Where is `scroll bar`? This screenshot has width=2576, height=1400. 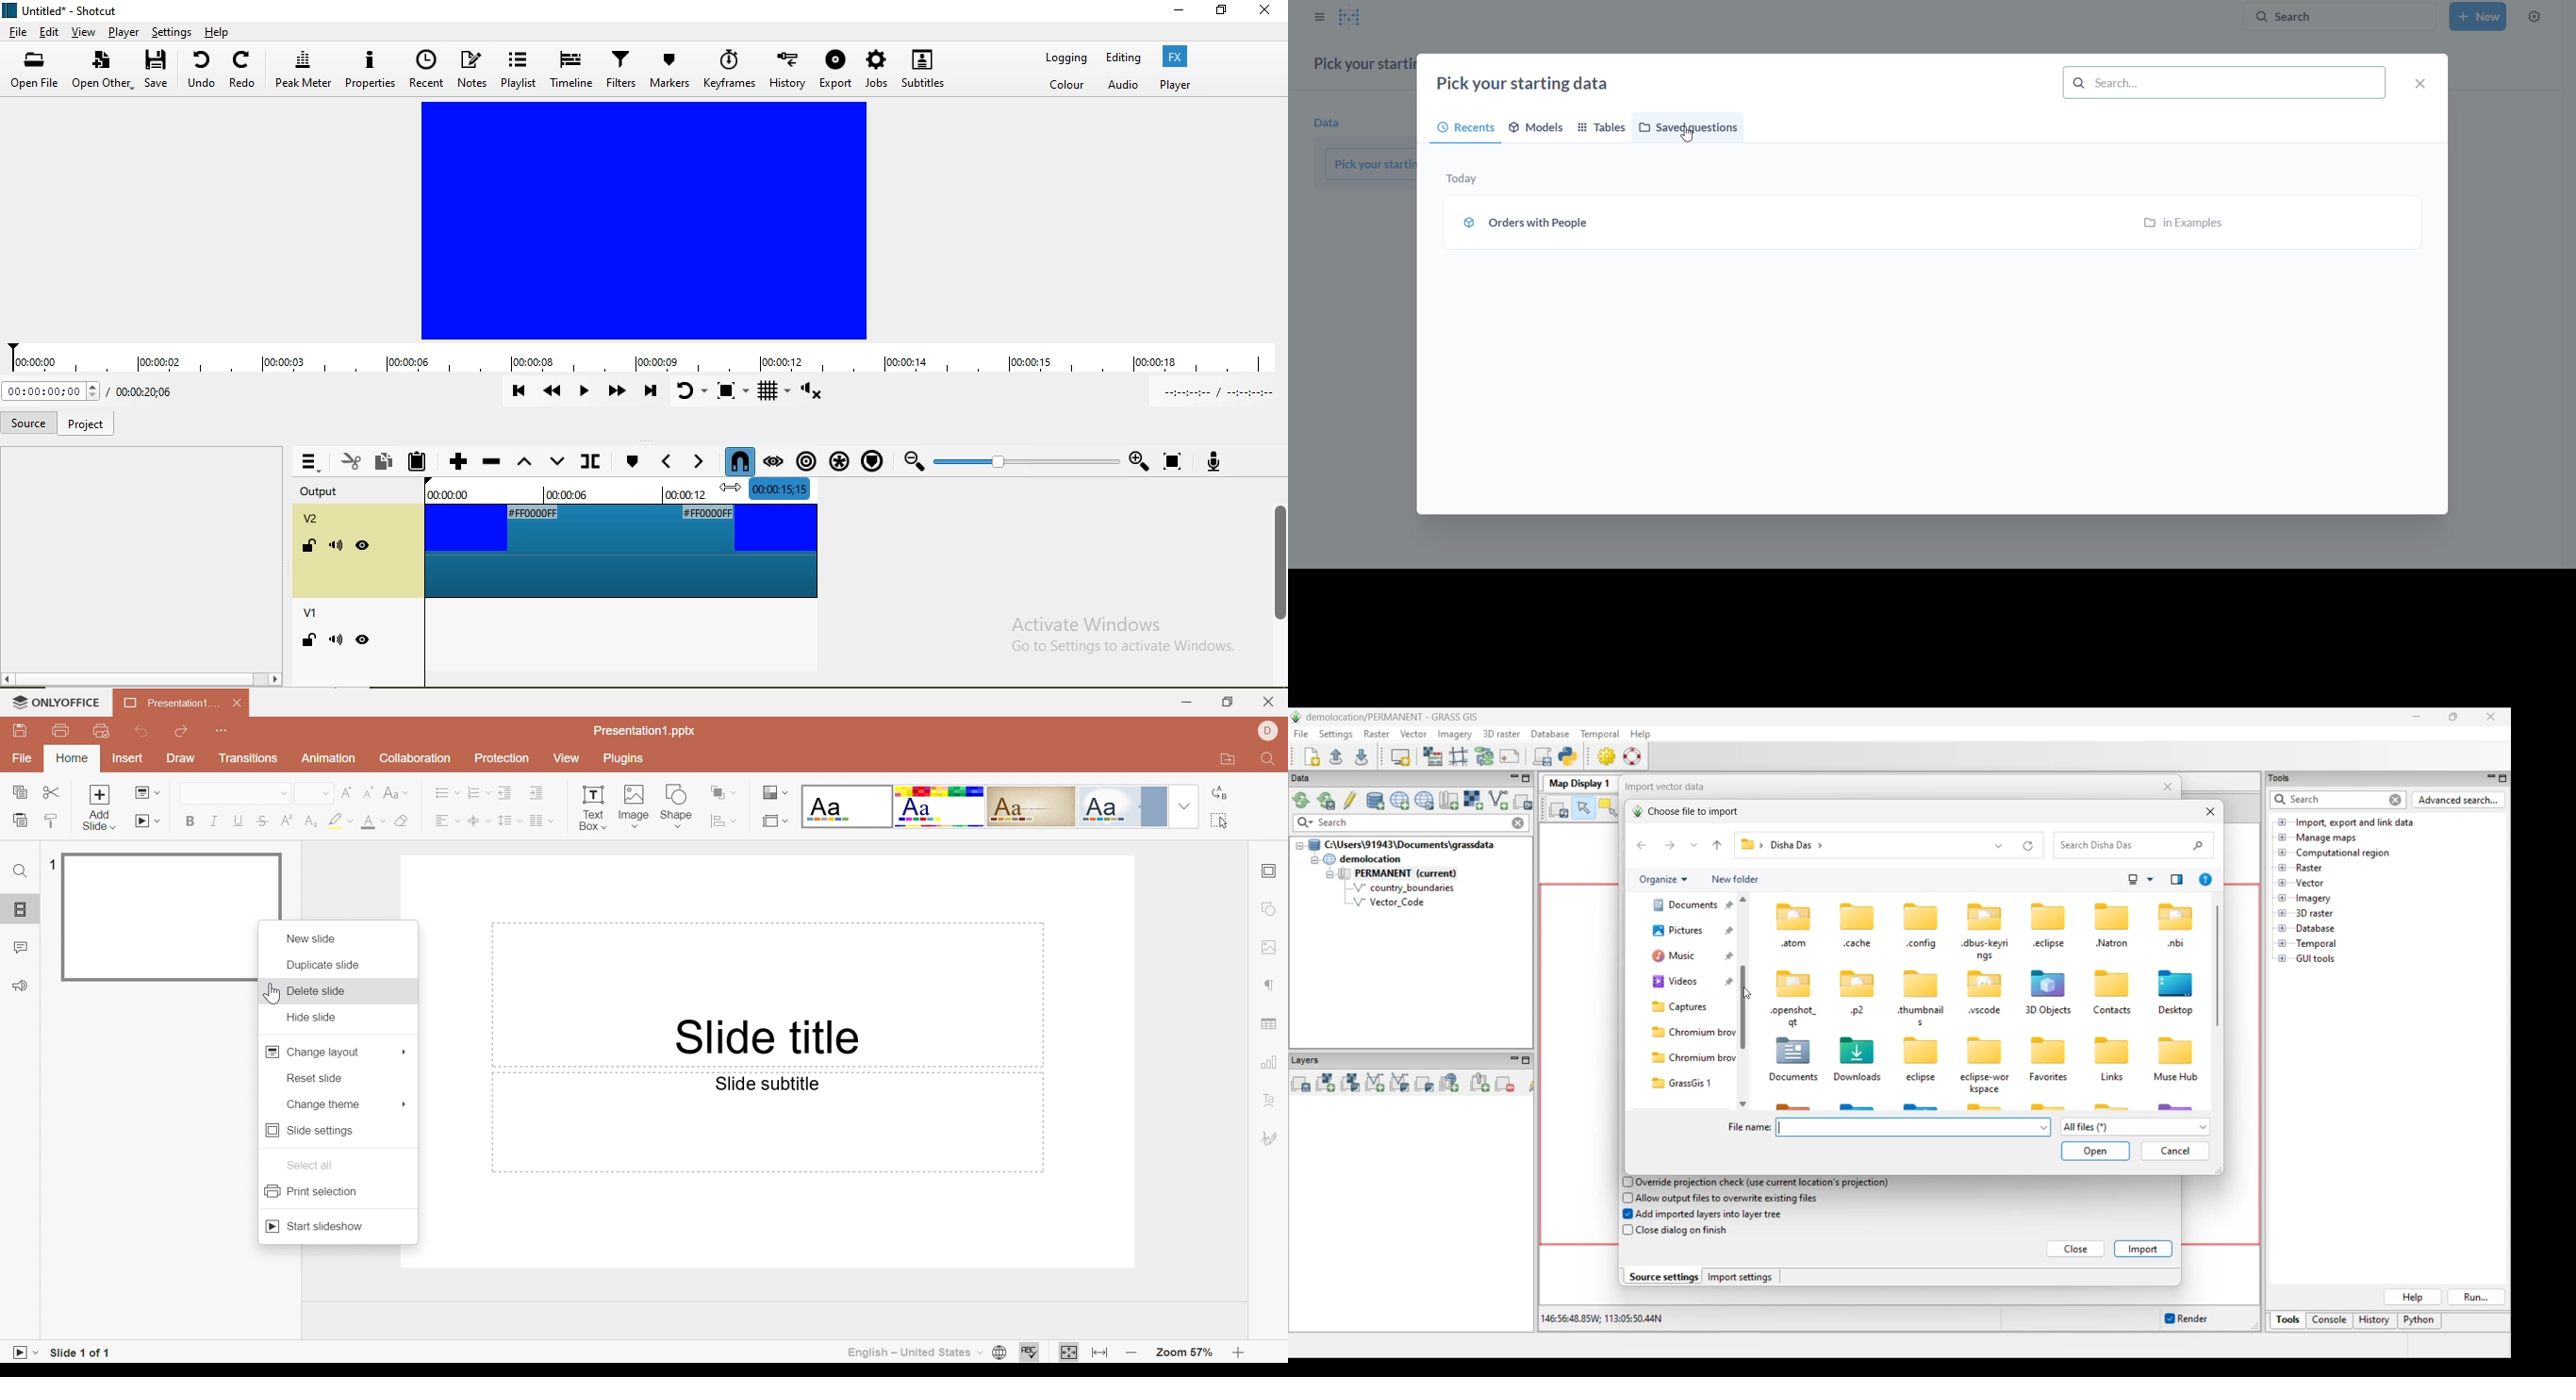 scroll bar is located at coordinates (1280, 556).